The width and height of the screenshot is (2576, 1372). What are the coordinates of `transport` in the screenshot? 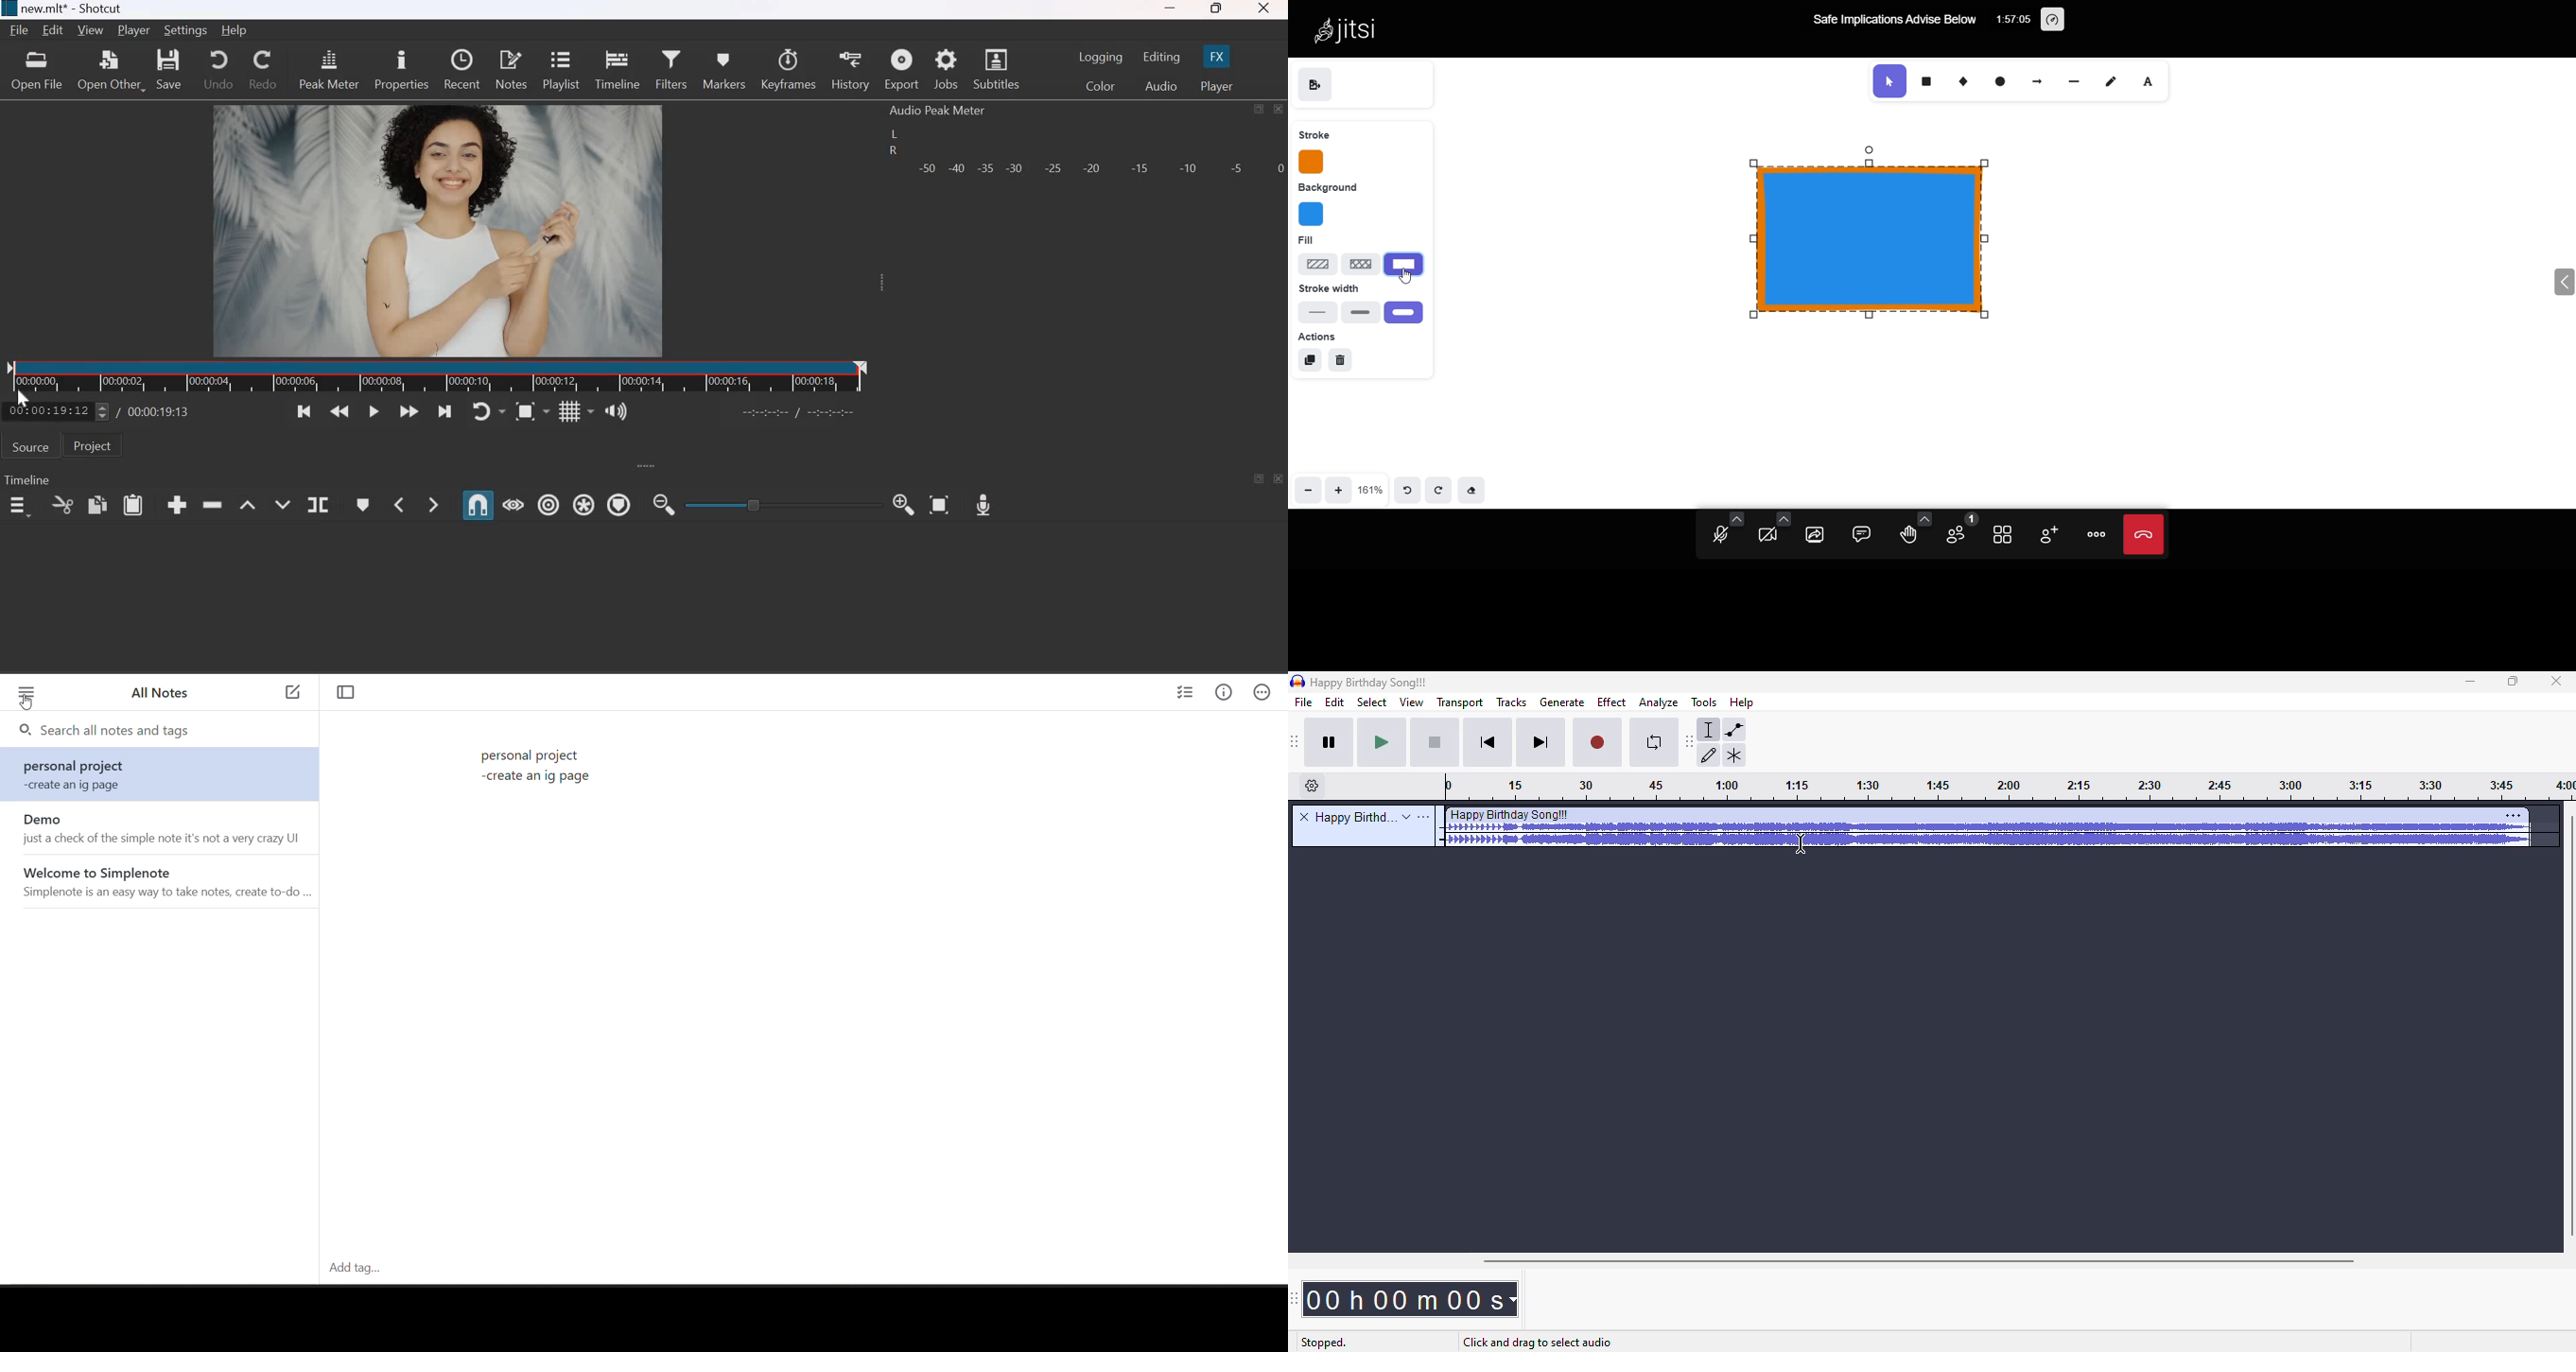 It's located at (1458, 702).